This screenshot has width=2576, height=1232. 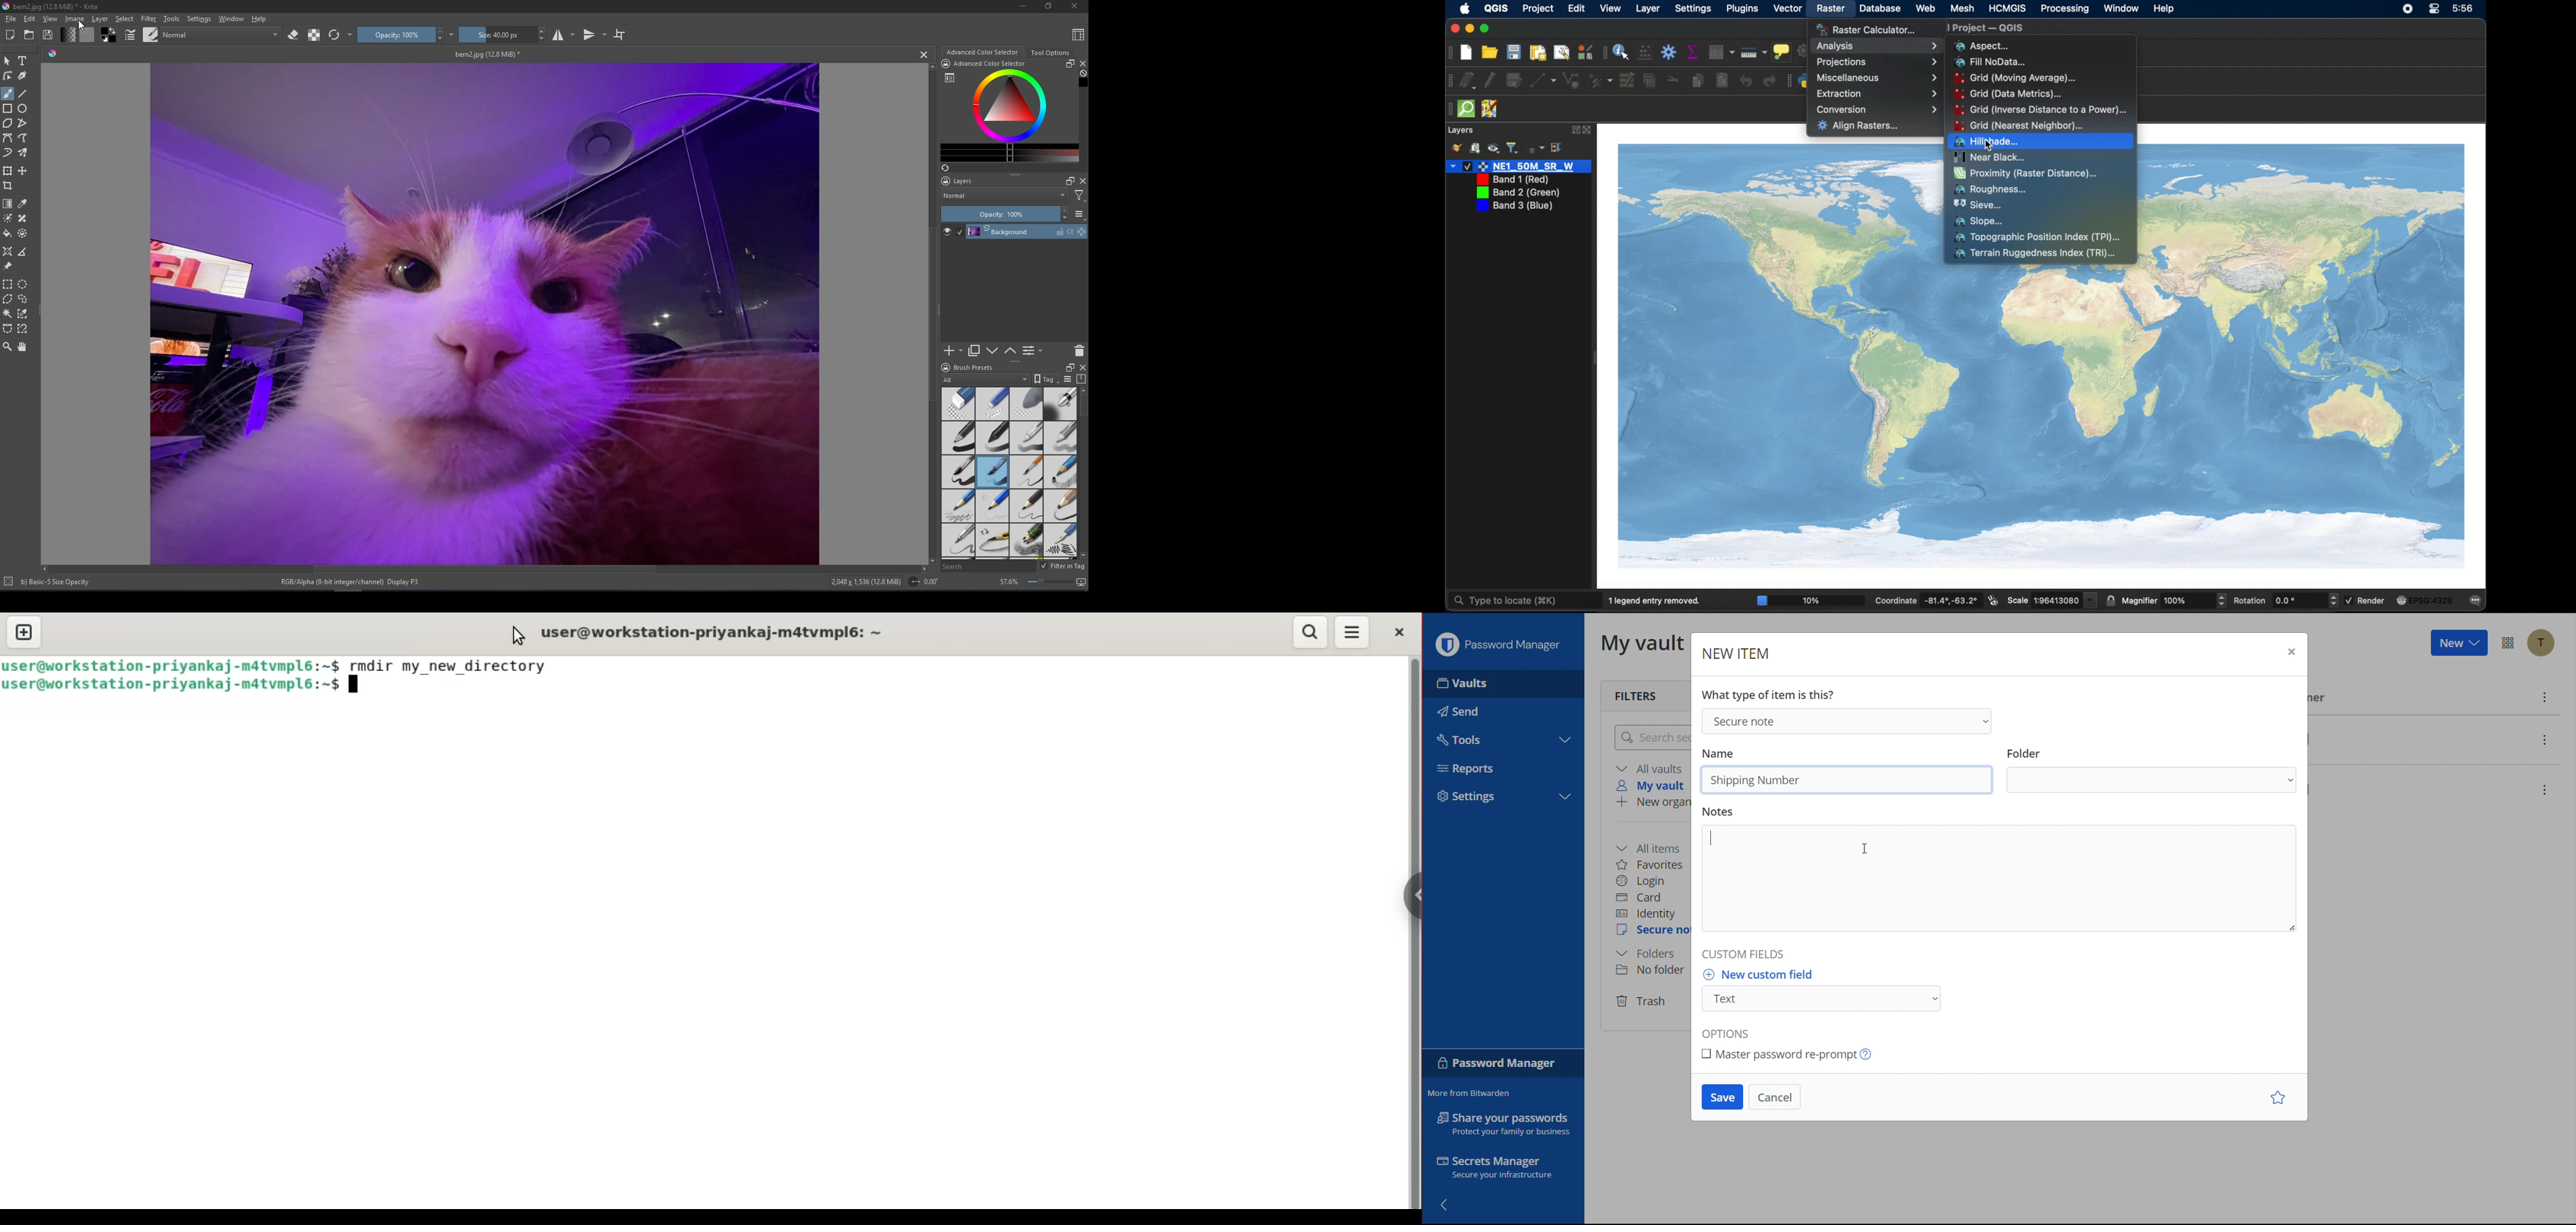 What do you see at coordinates (1069, 368) in the screenshot?
I see `Expand brush docker` at bounding box center [1069, 368].